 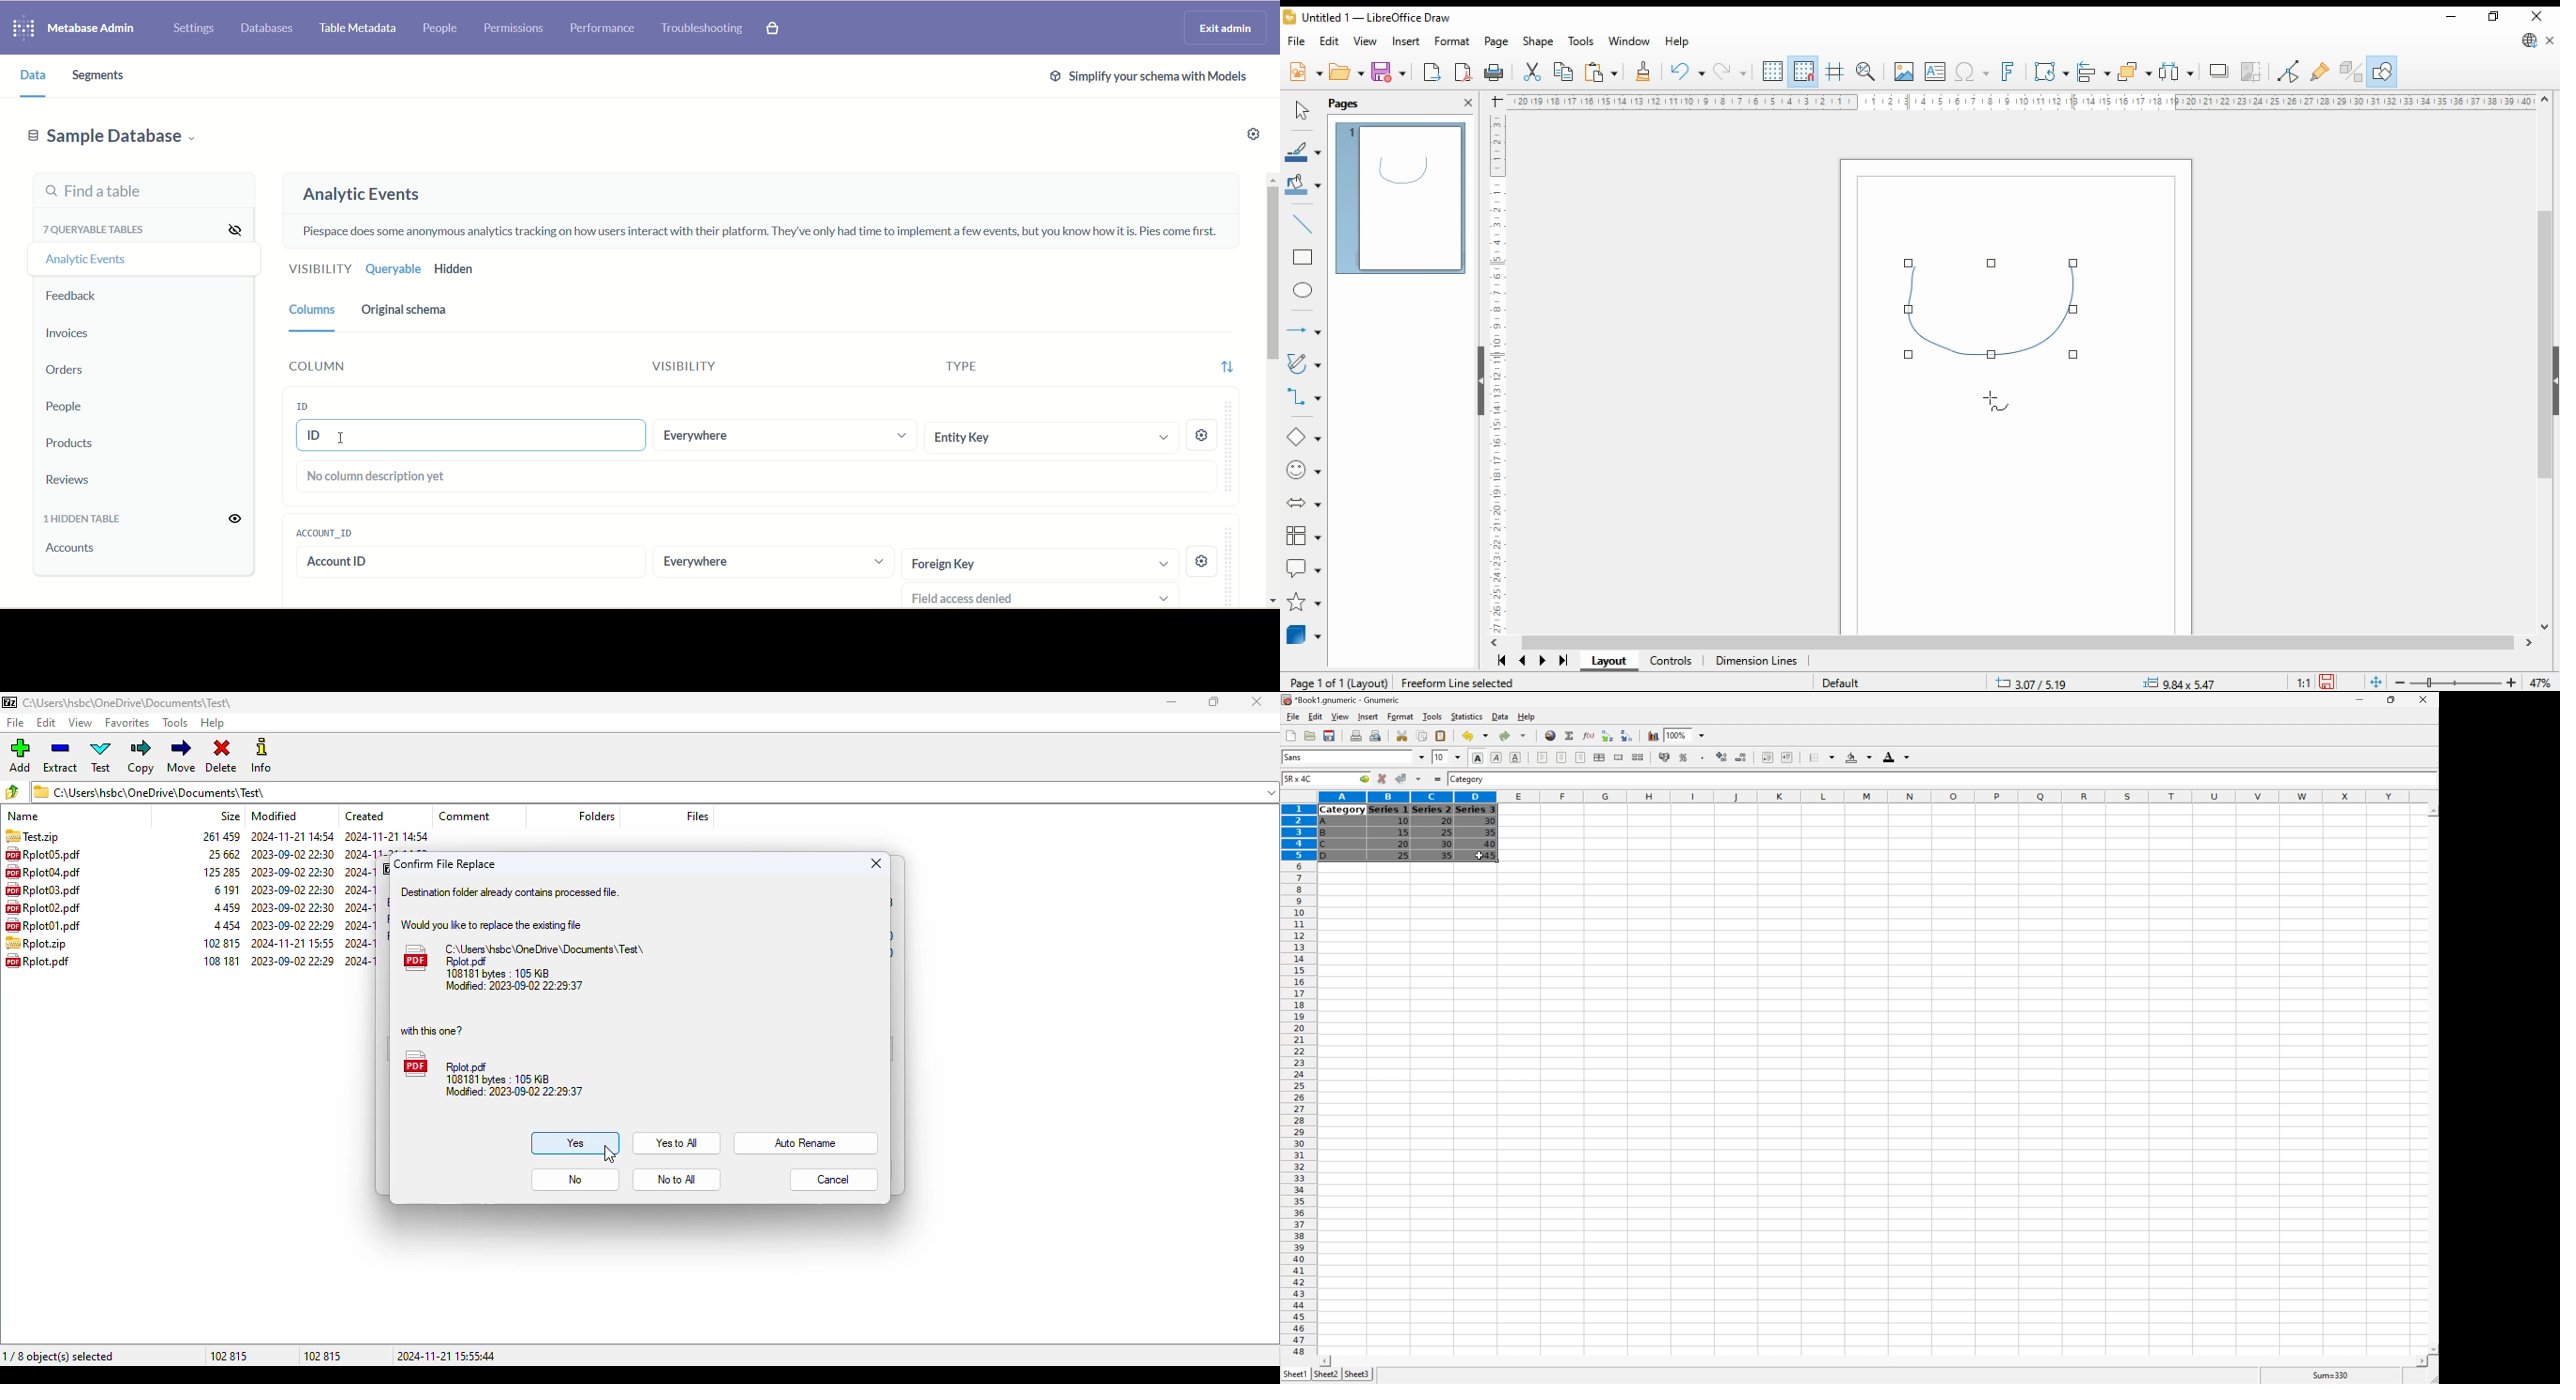 What do you see at coordinates (1258, 701) in the screenshot?
I see `close` at bounding box center [1258, 701].